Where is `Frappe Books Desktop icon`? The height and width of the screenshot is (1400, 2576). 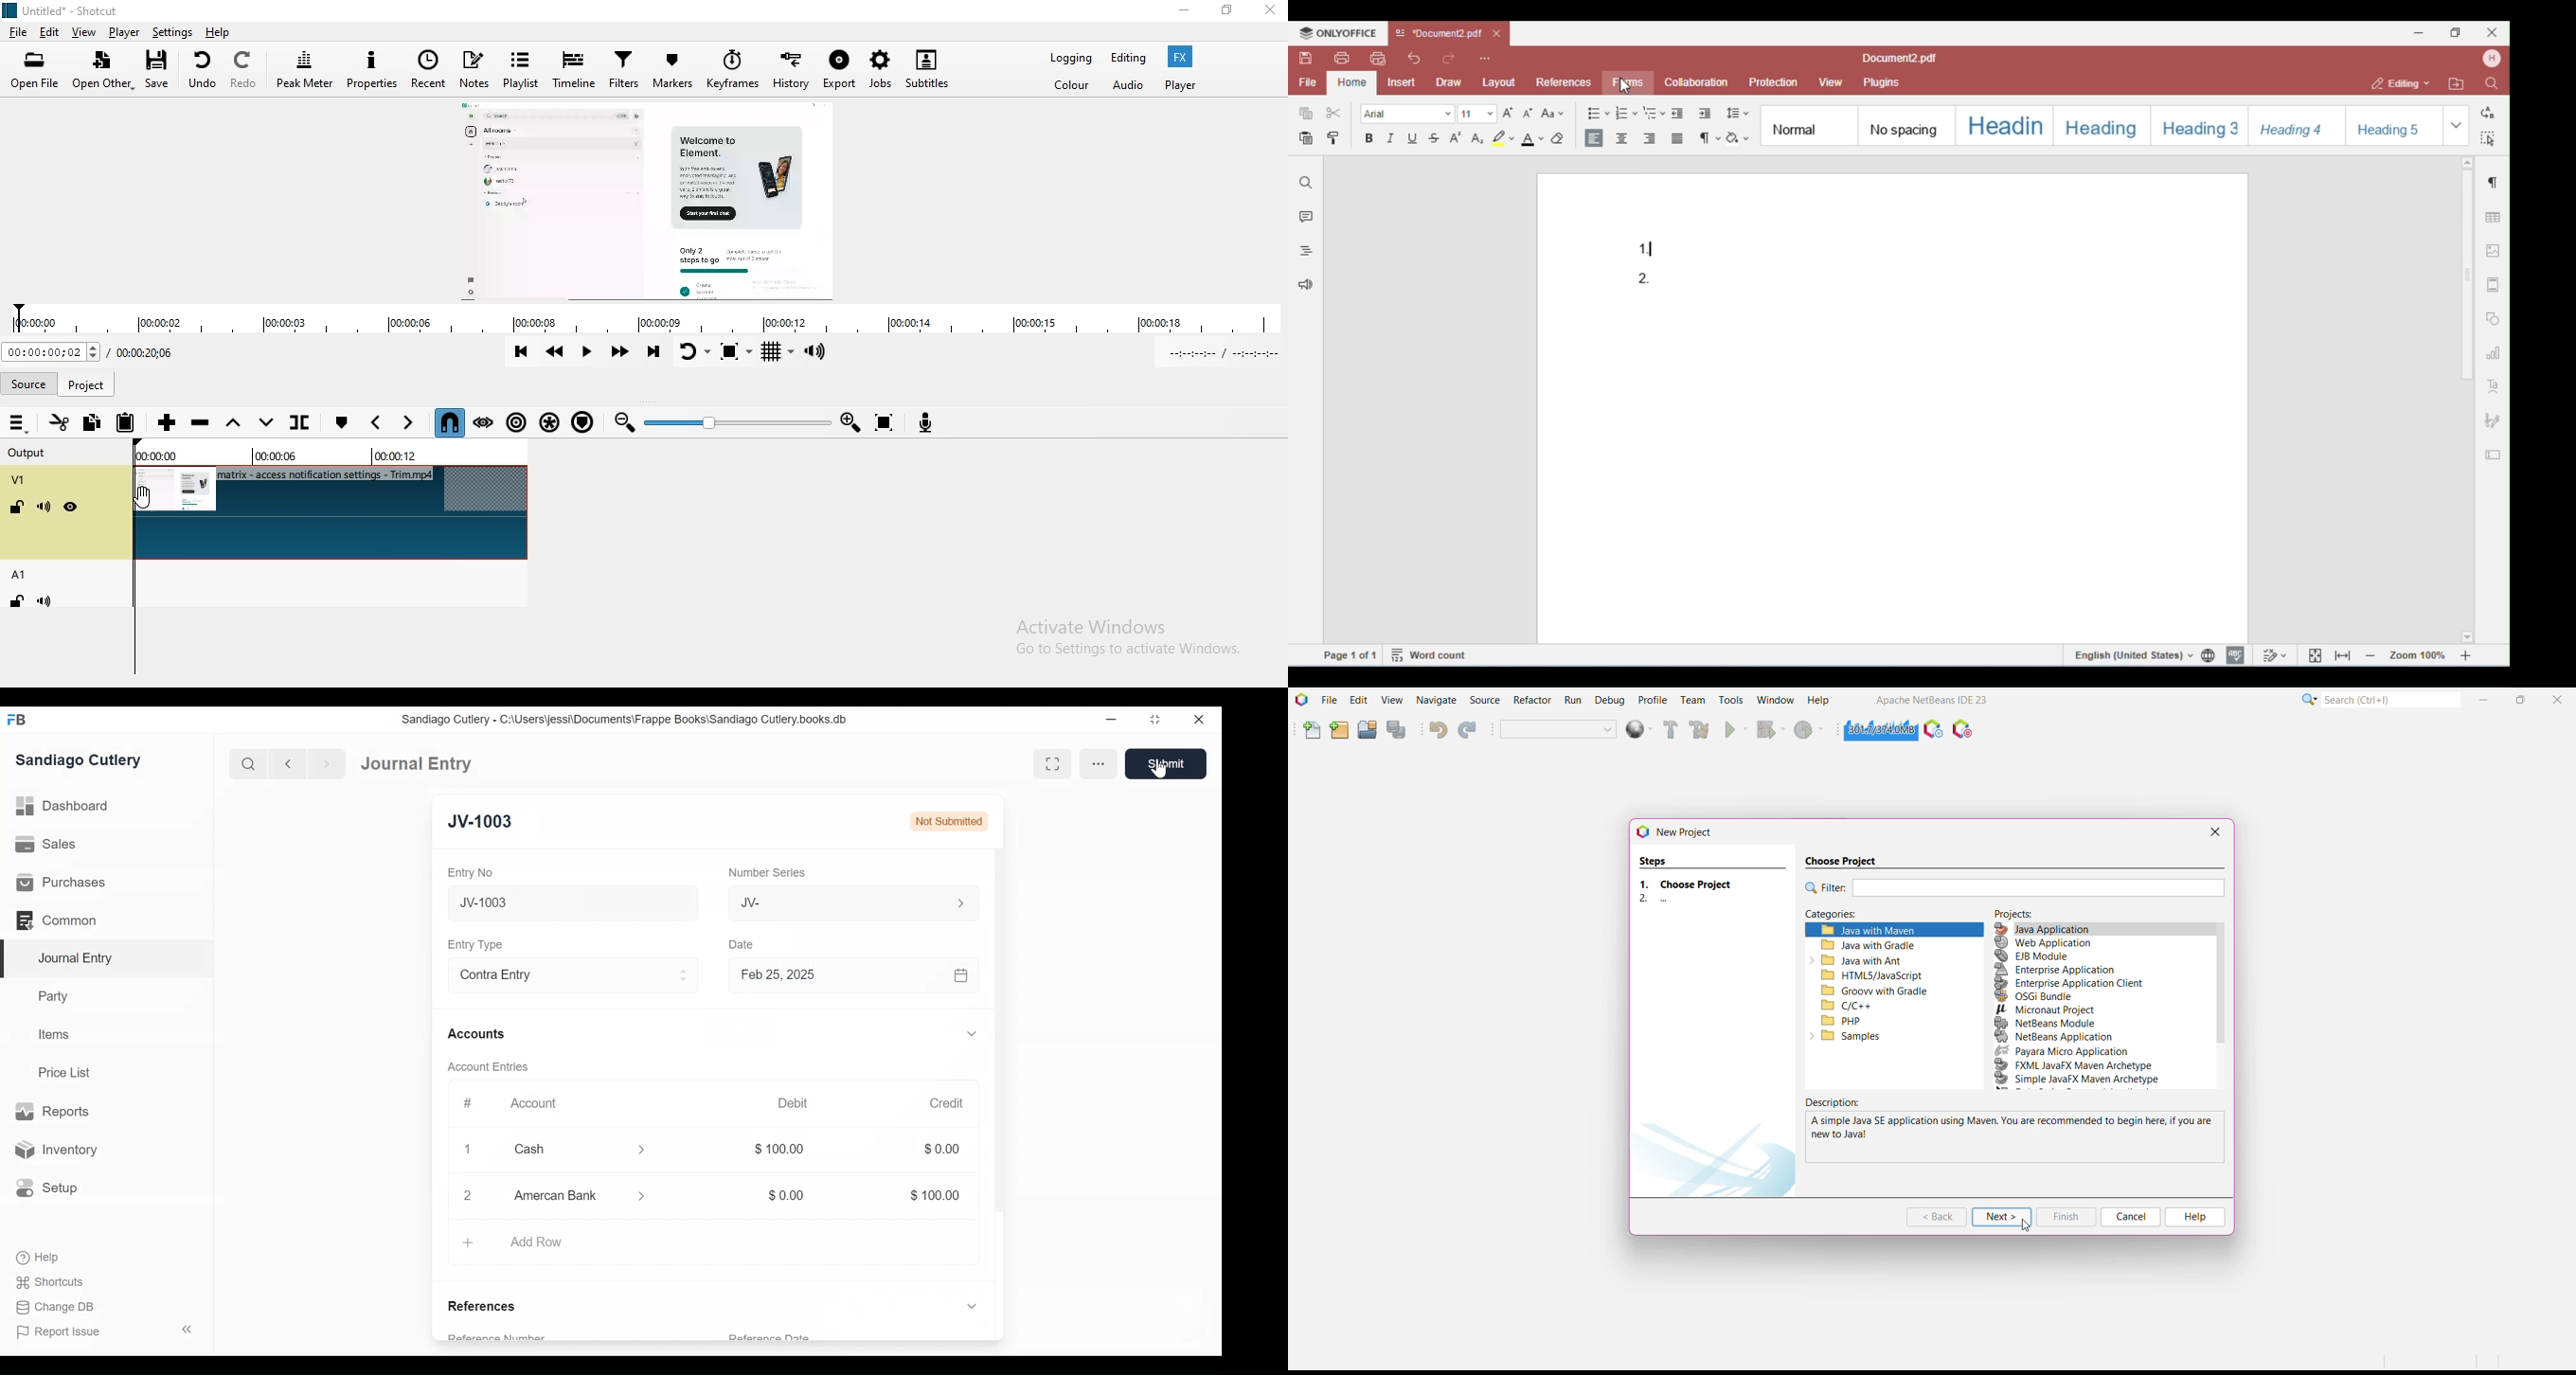 Frappe Books Desktop icon is located at coordinates (16, 719).